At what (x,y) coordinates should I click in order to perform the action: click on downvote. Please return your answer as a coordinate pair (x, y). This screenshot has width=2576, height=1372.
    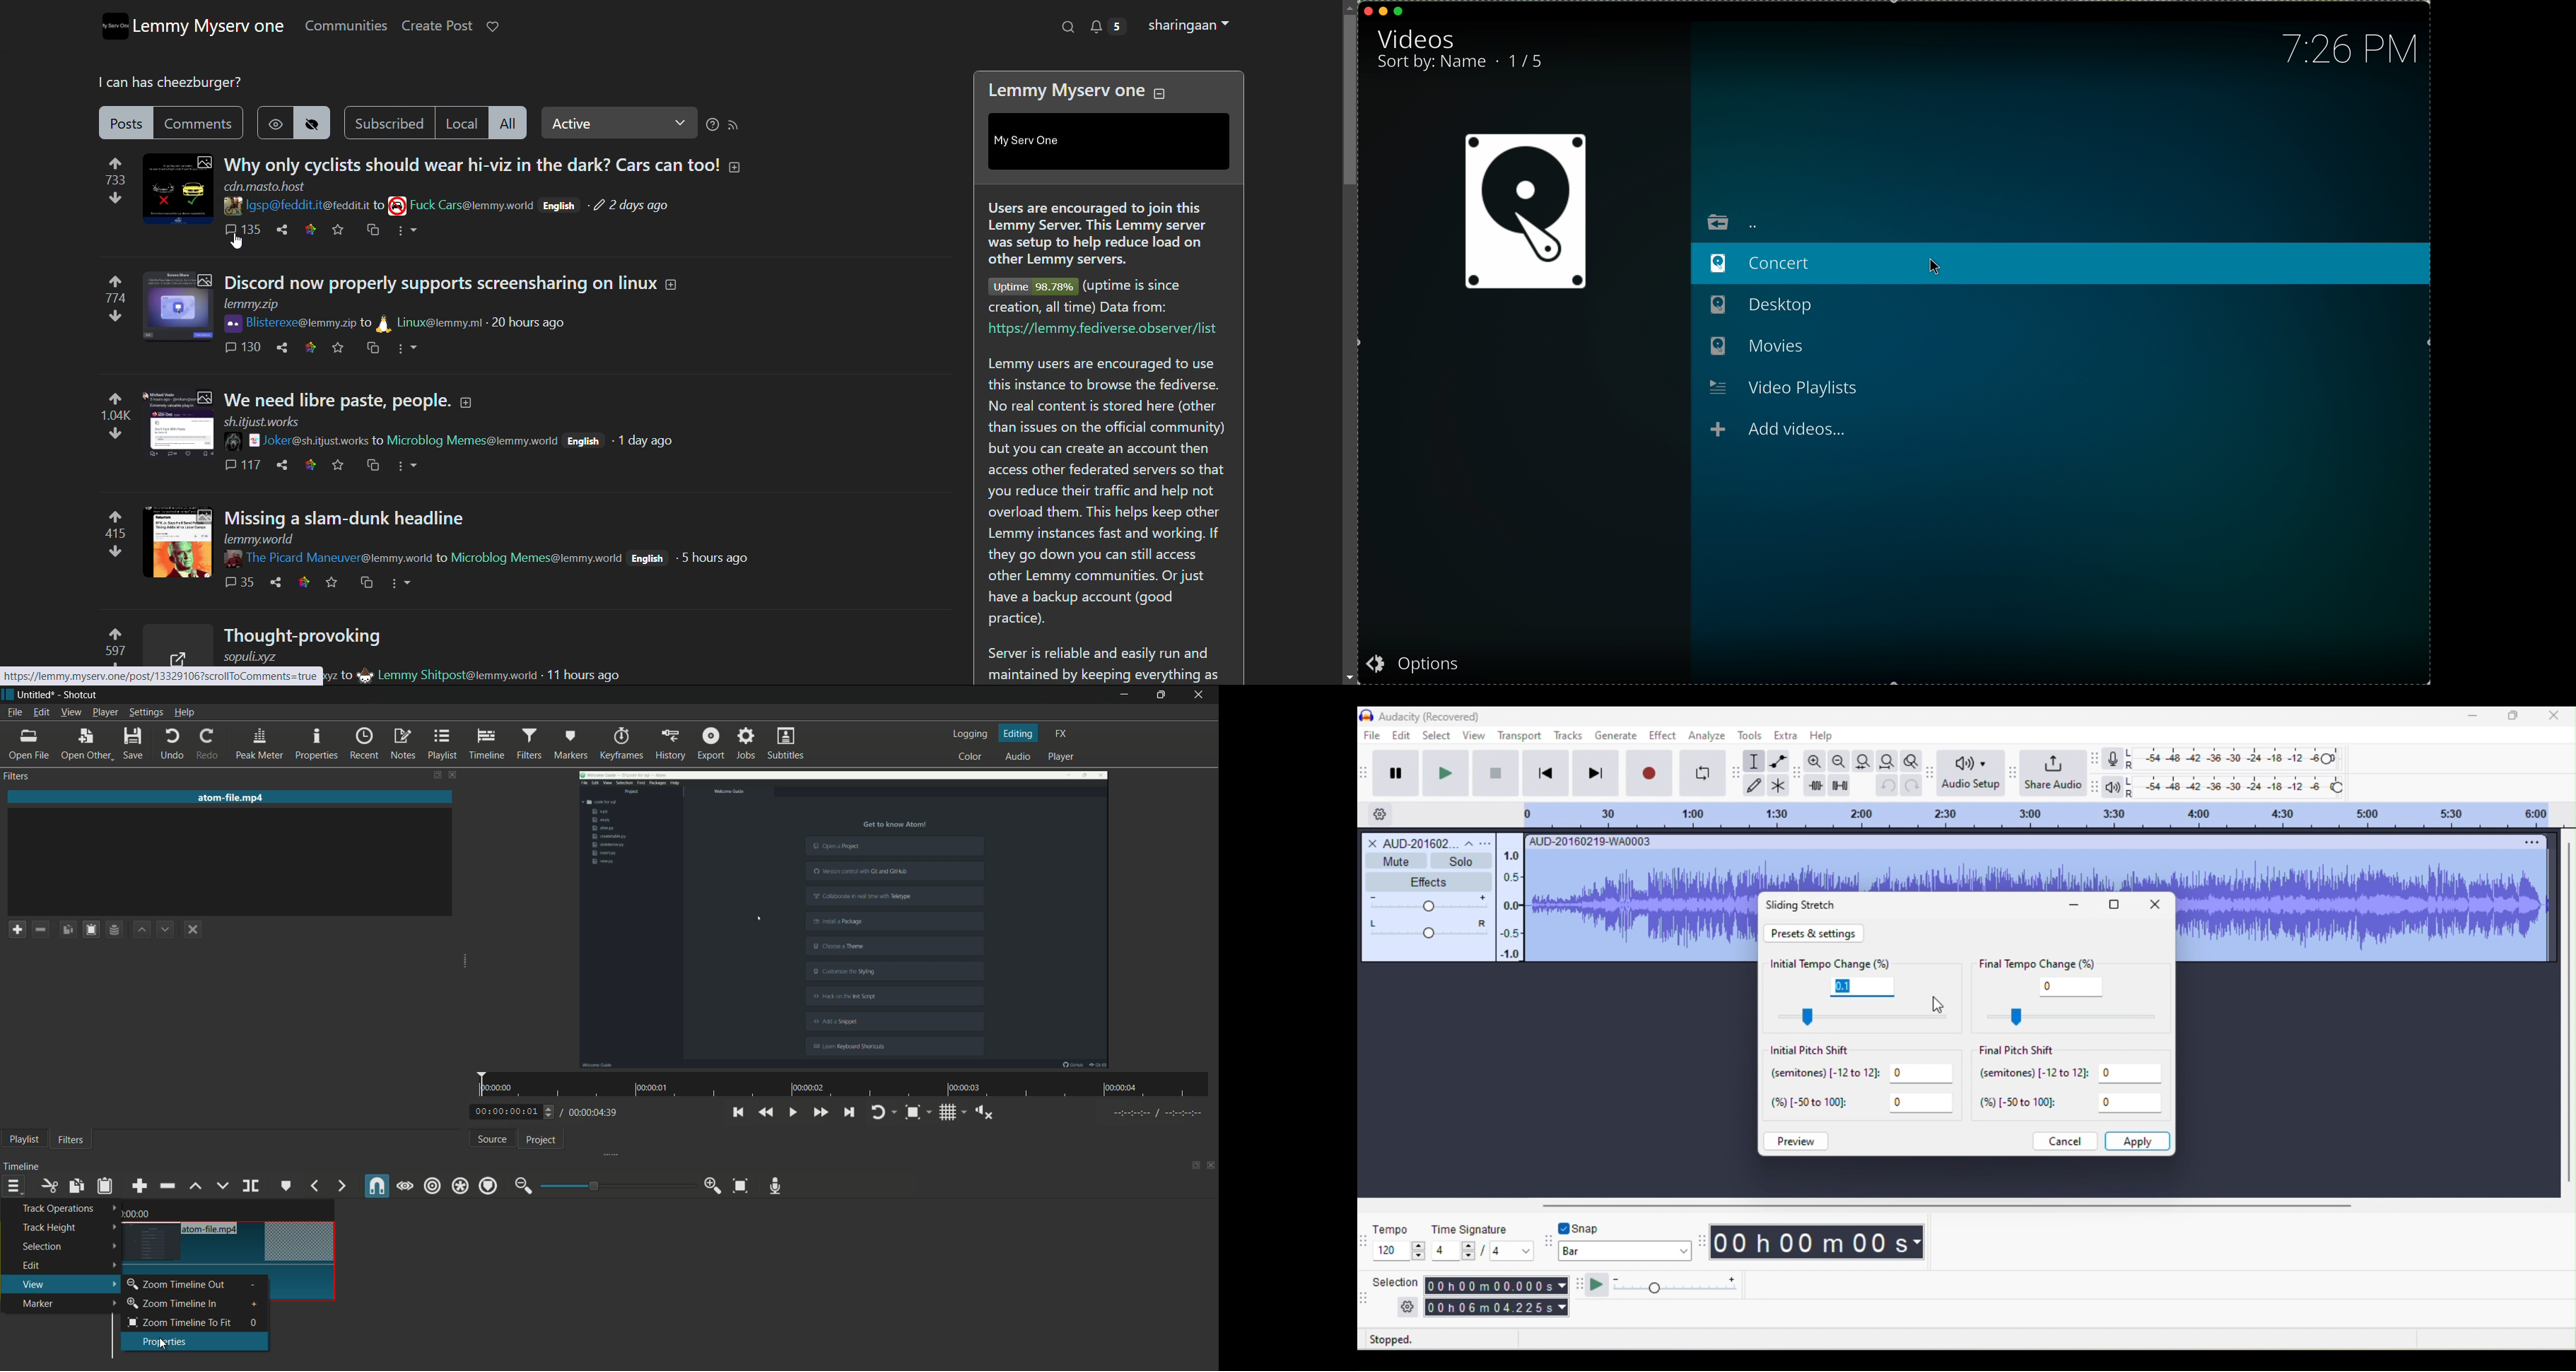
    Looking at the image, I should click on (115, 198).